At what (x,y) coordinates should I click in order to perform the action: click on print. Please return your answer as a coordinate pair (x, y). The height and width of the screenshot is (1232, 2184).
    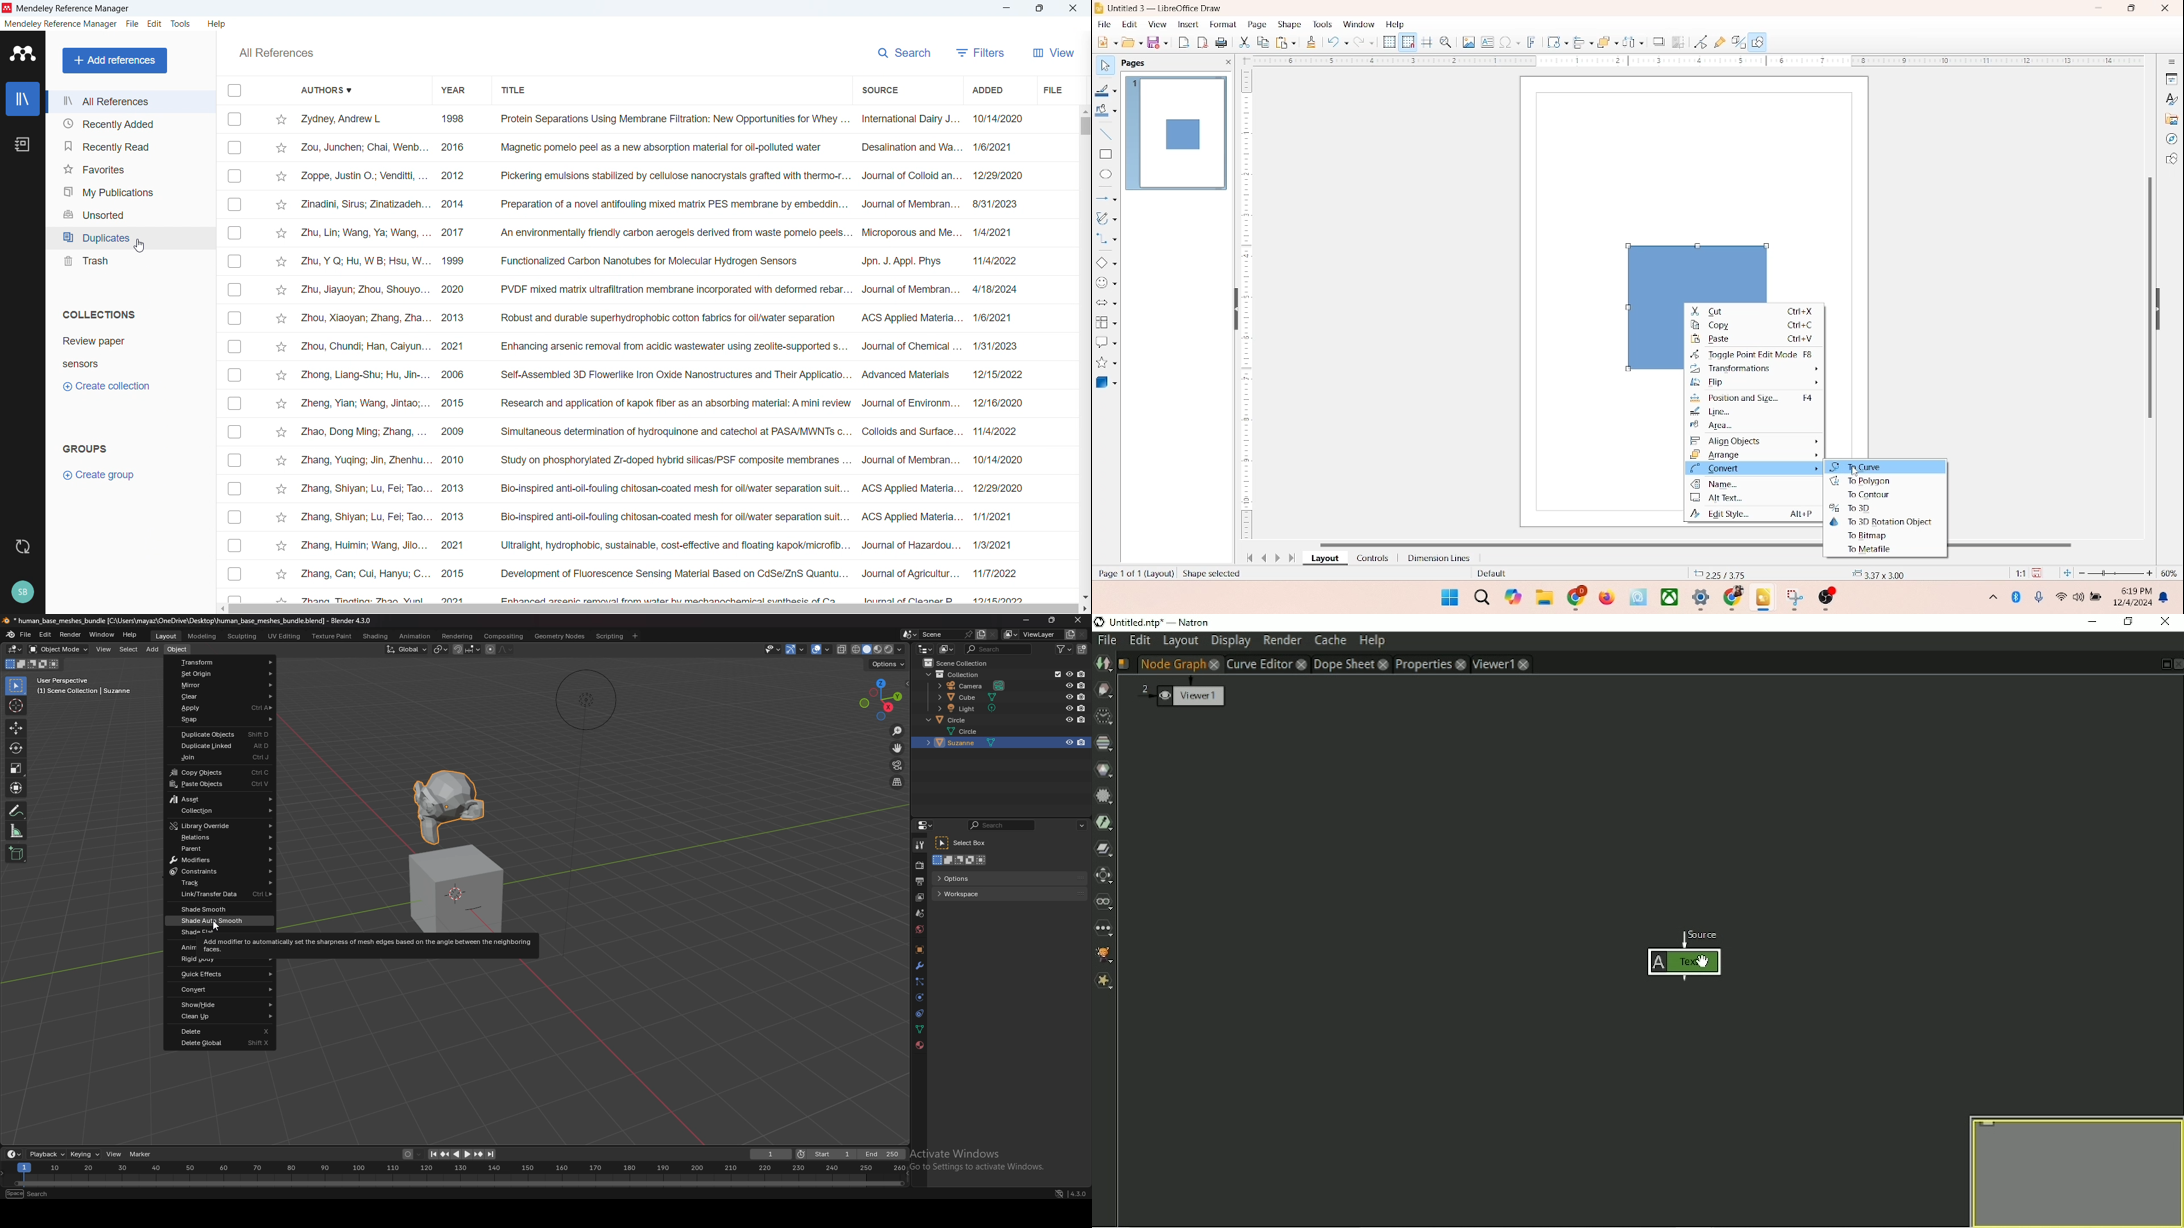
    Looking at the image, I should click on (1223, 43).